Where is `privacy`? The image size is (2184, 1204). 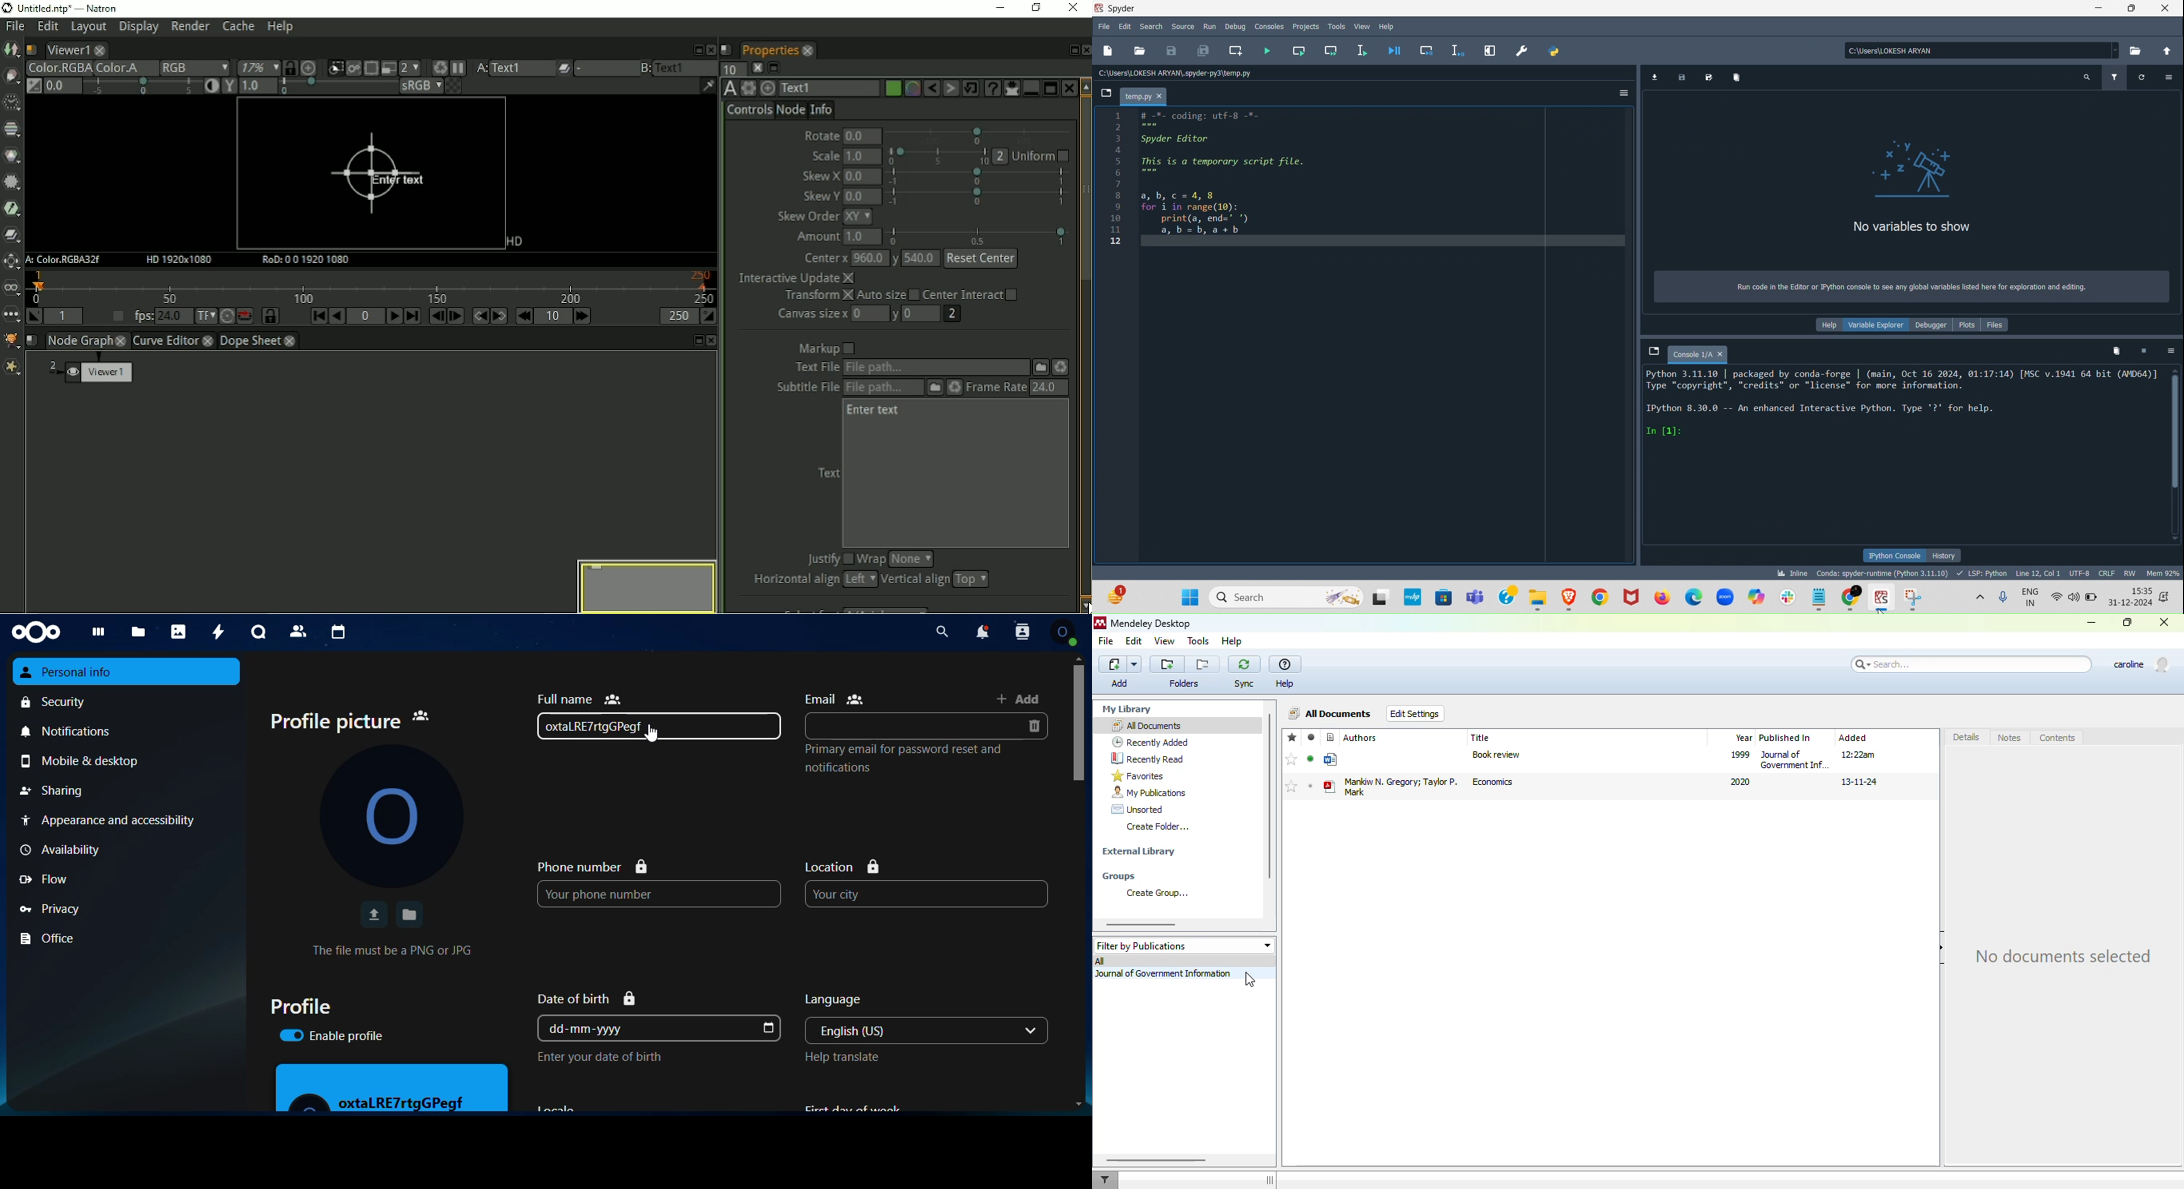 privacy is located at coordinates (128, 907).